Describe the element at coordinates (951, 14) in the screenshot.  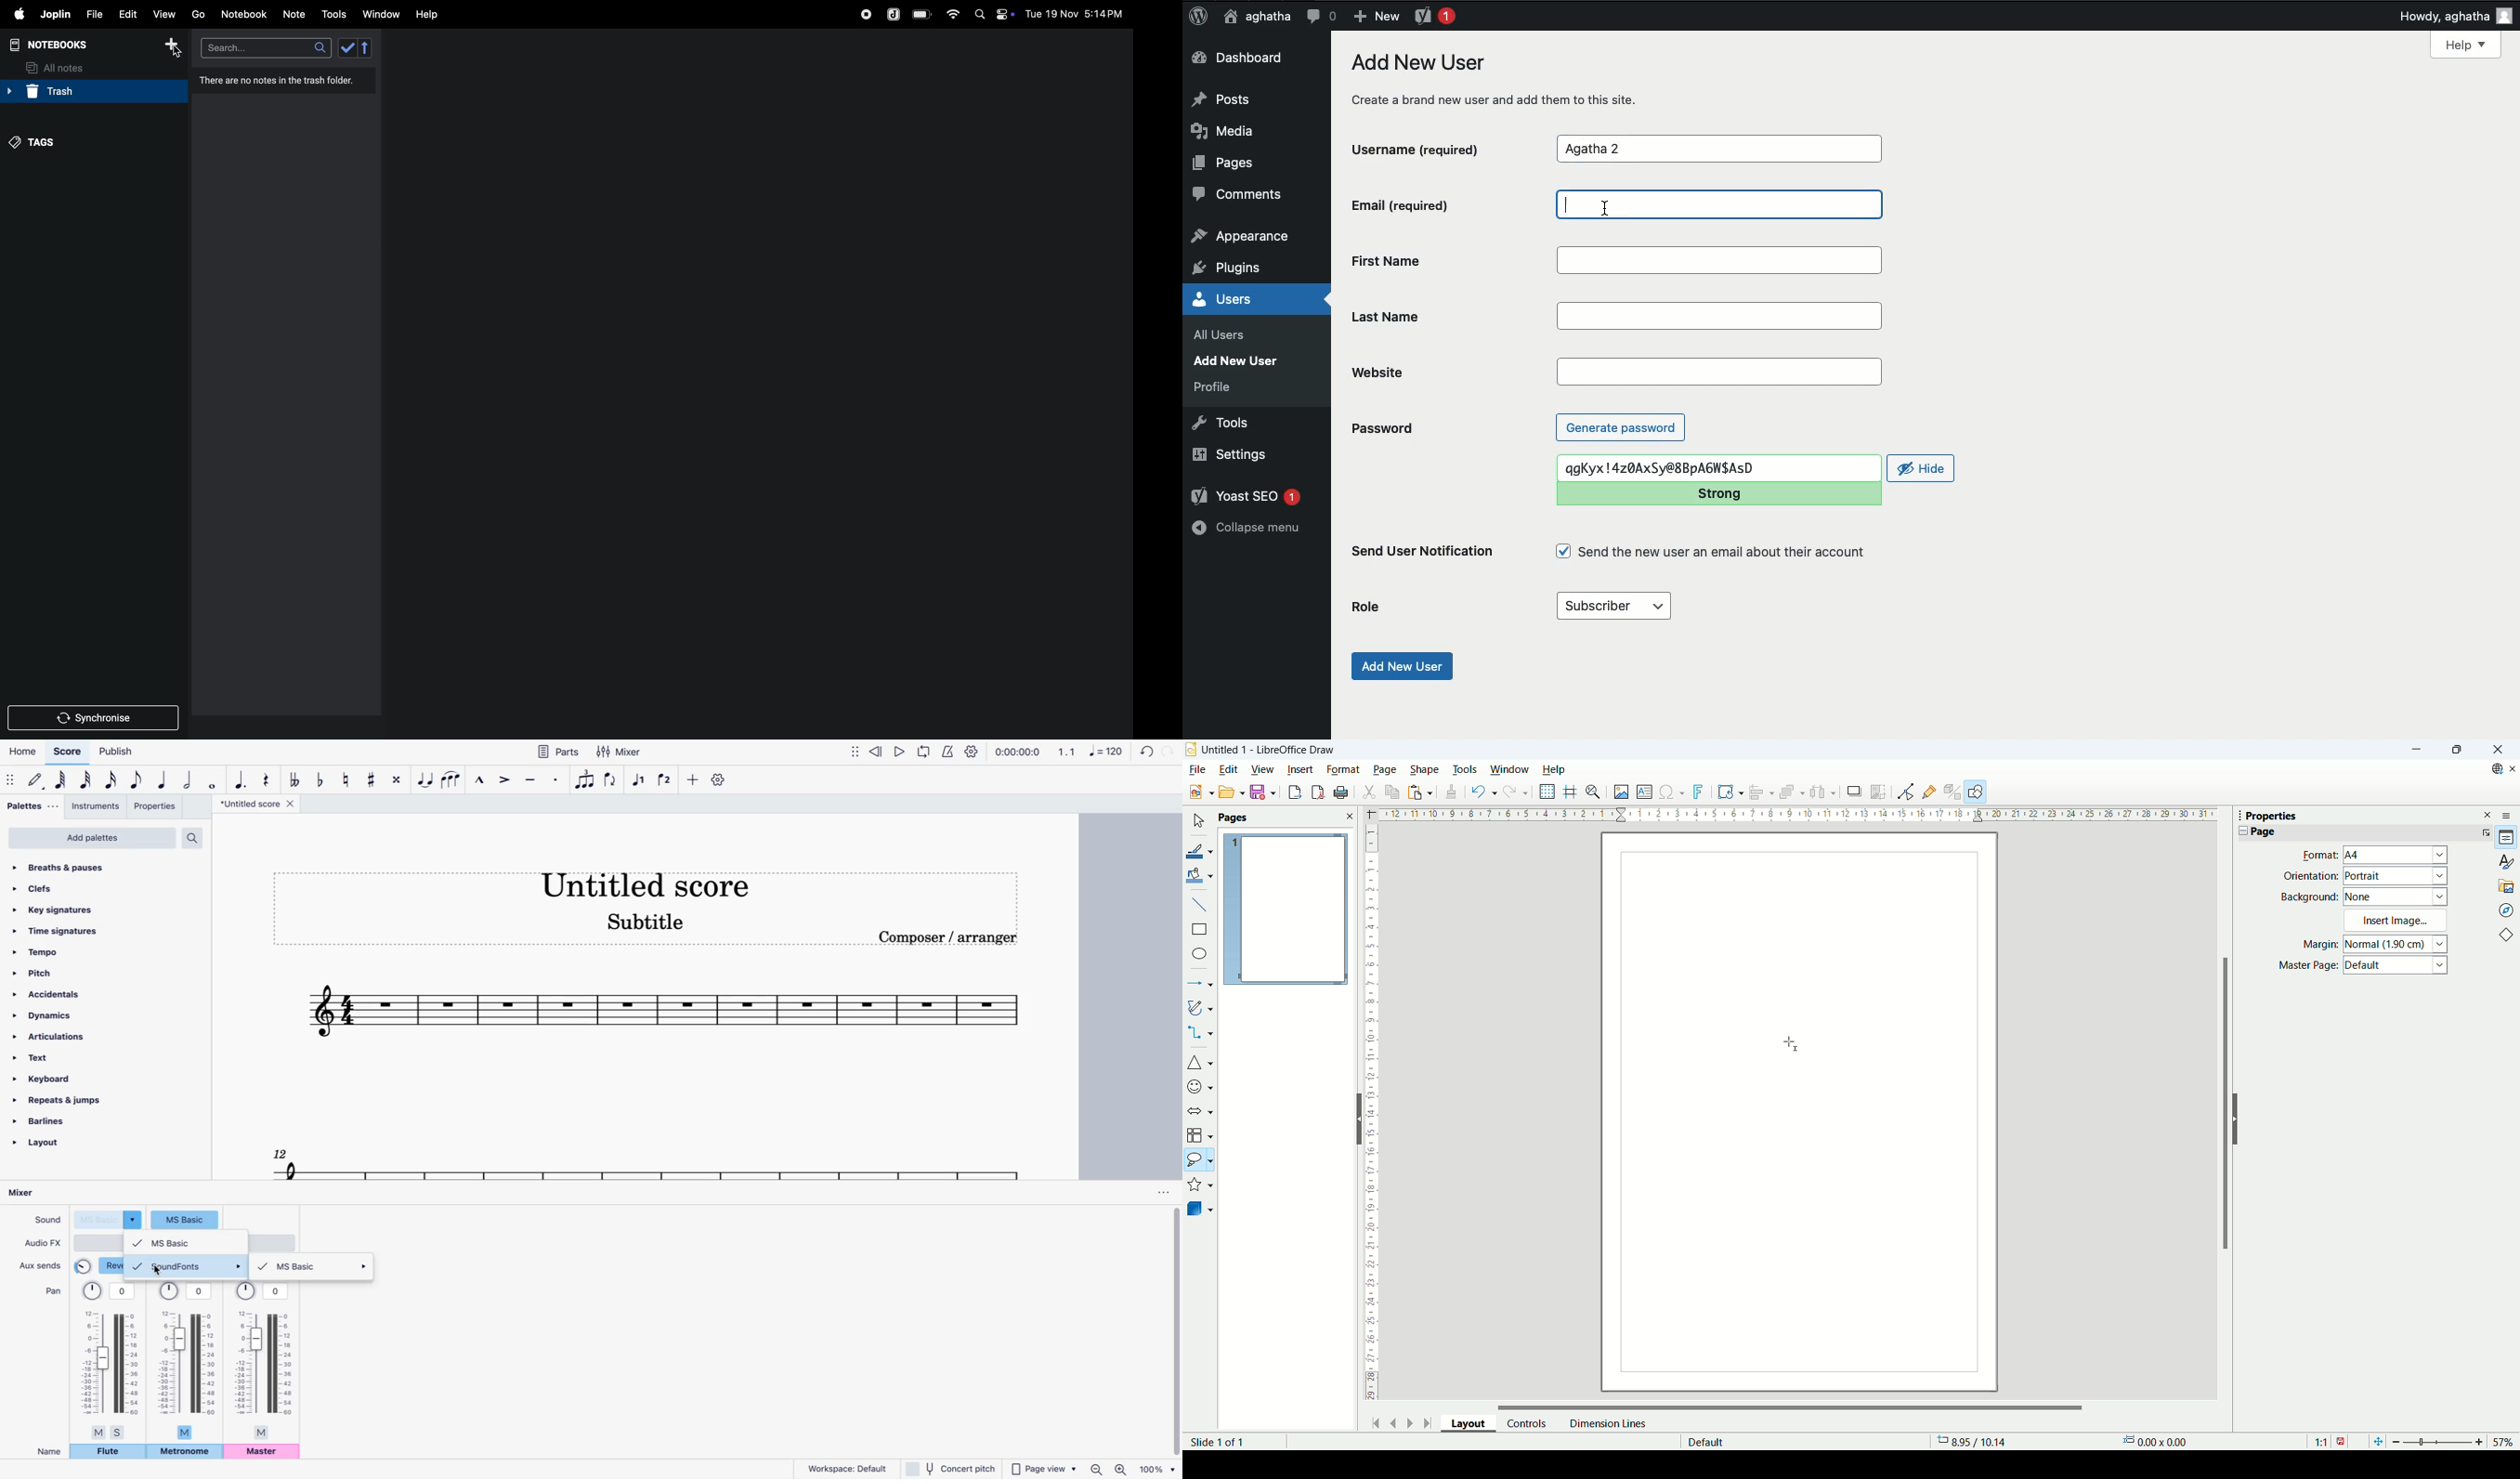
I see `wifi` at that location.